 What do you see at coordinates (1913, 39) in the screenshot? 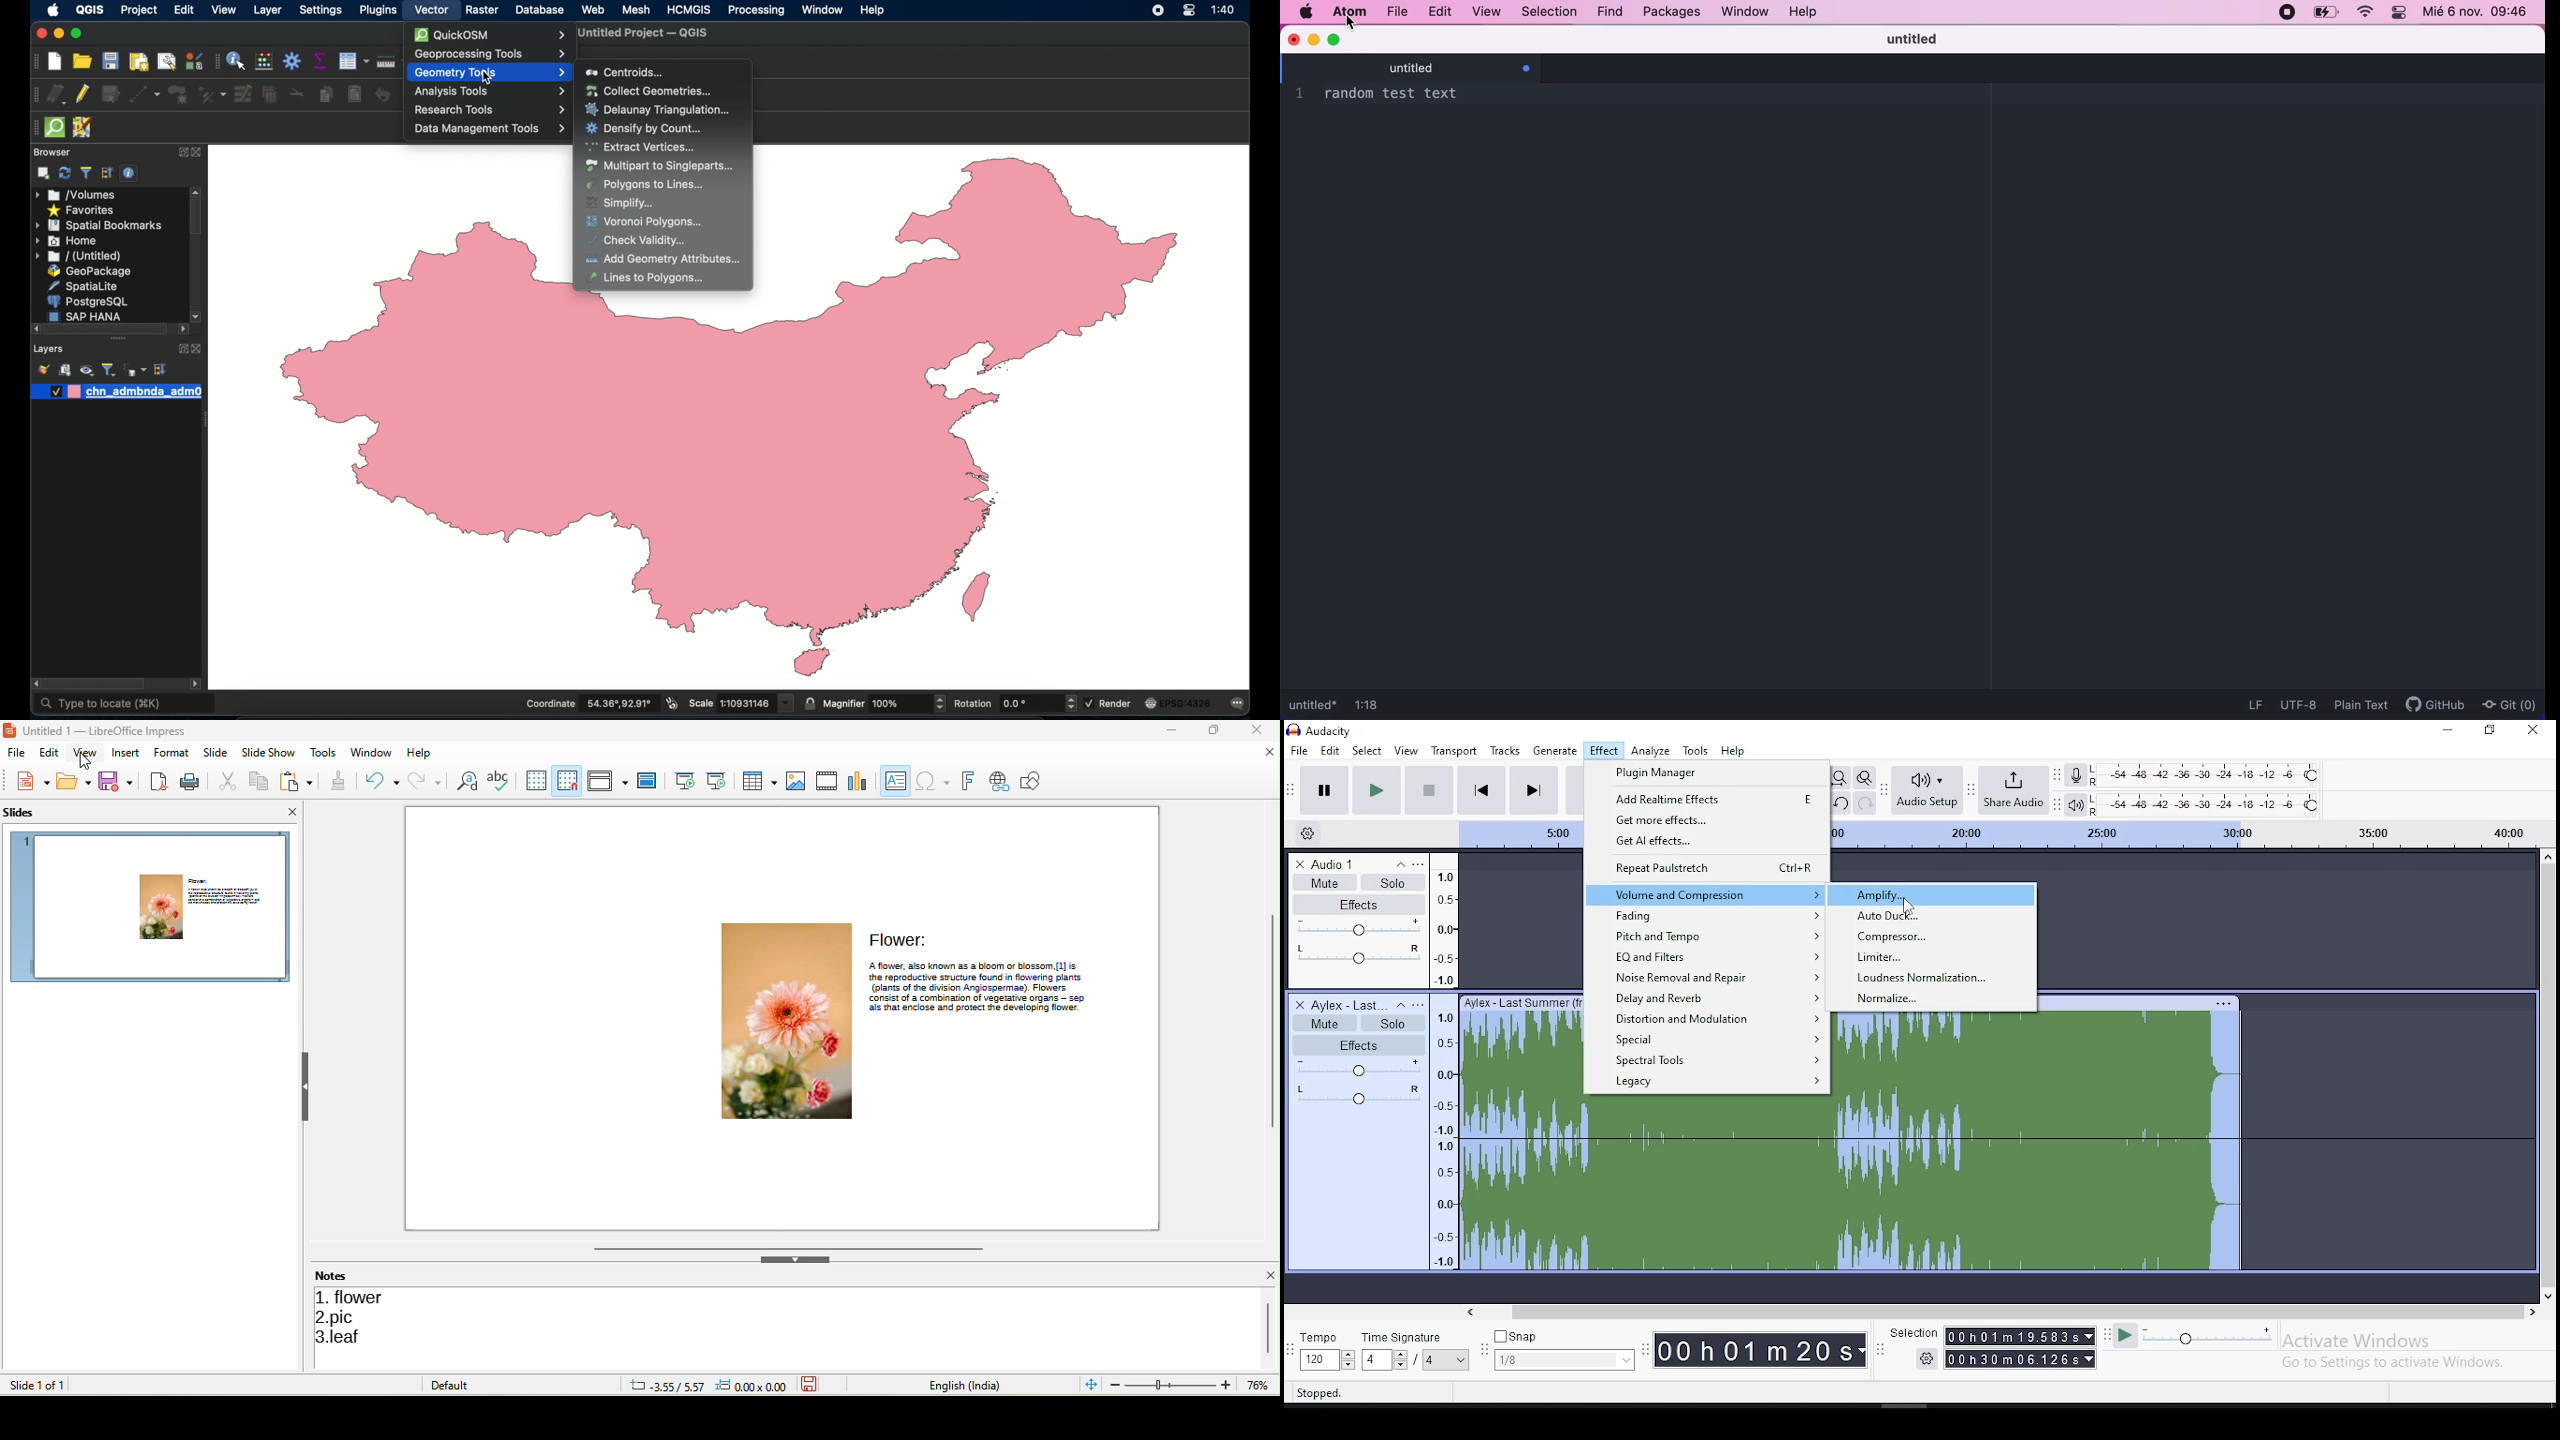
I see `untitled` at bounding box center [1913, 39].